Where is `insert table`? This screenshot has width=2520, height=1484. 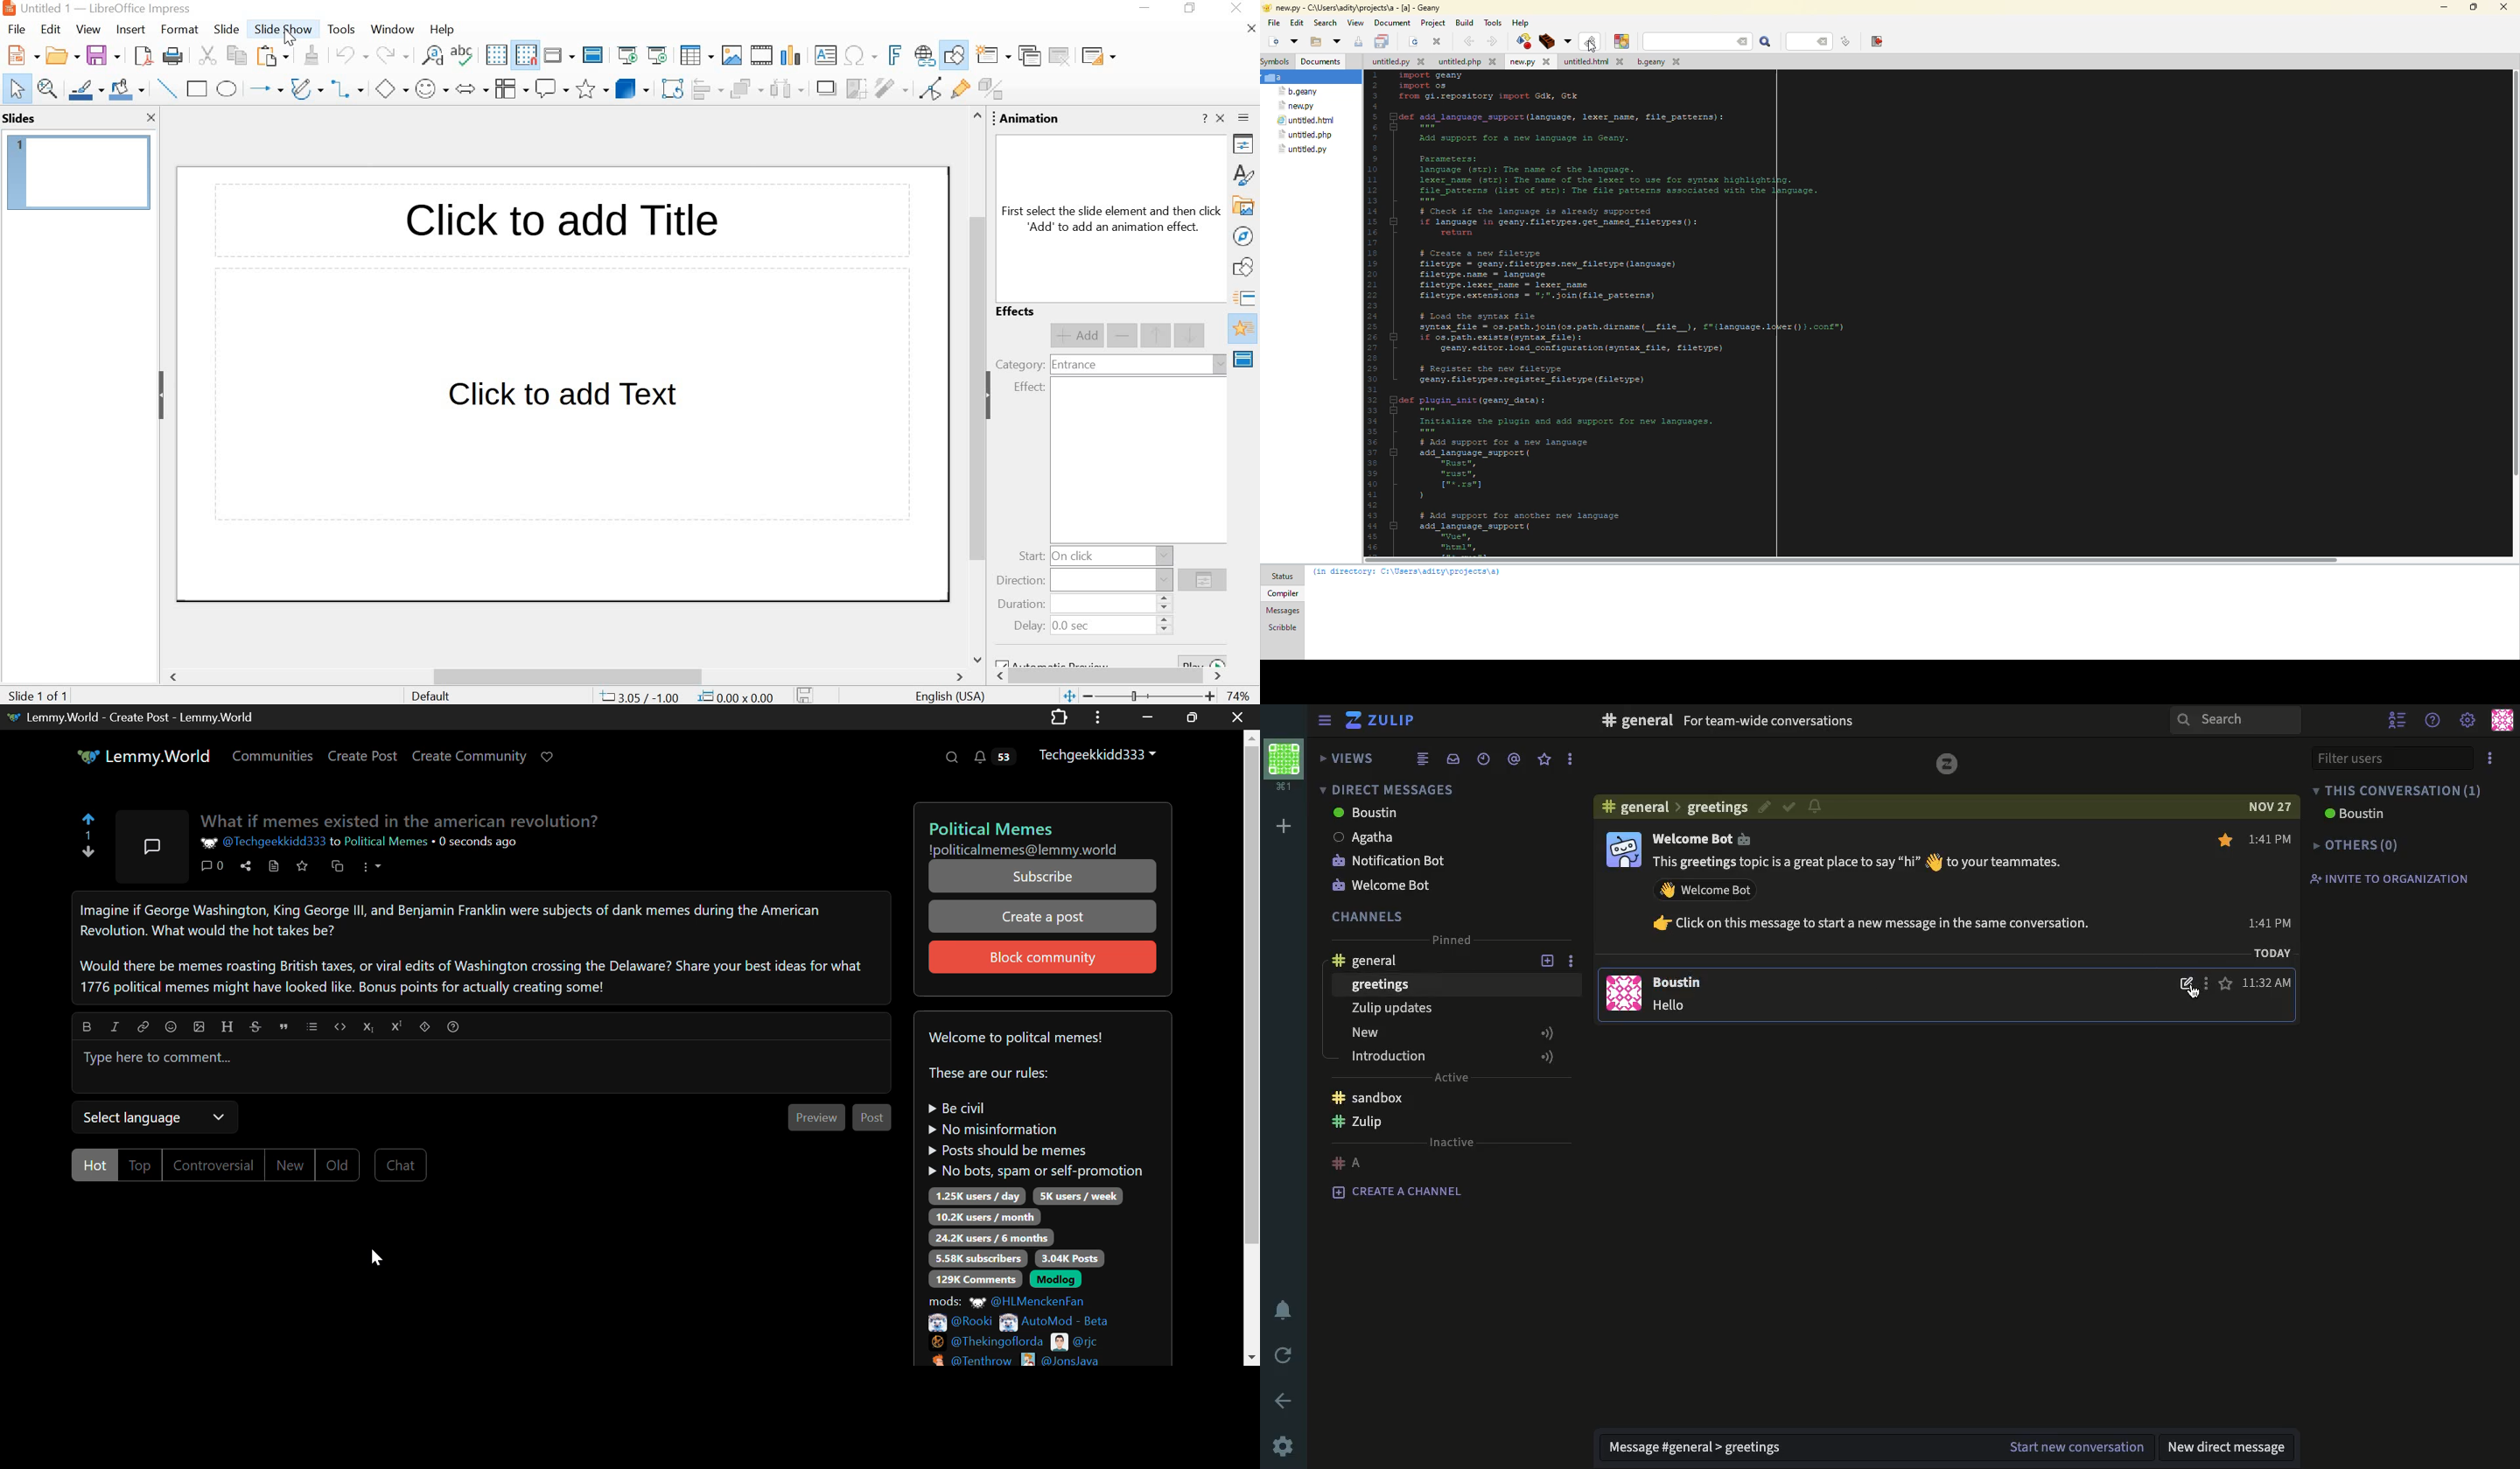
insert table is located at coordinates (696, 56).